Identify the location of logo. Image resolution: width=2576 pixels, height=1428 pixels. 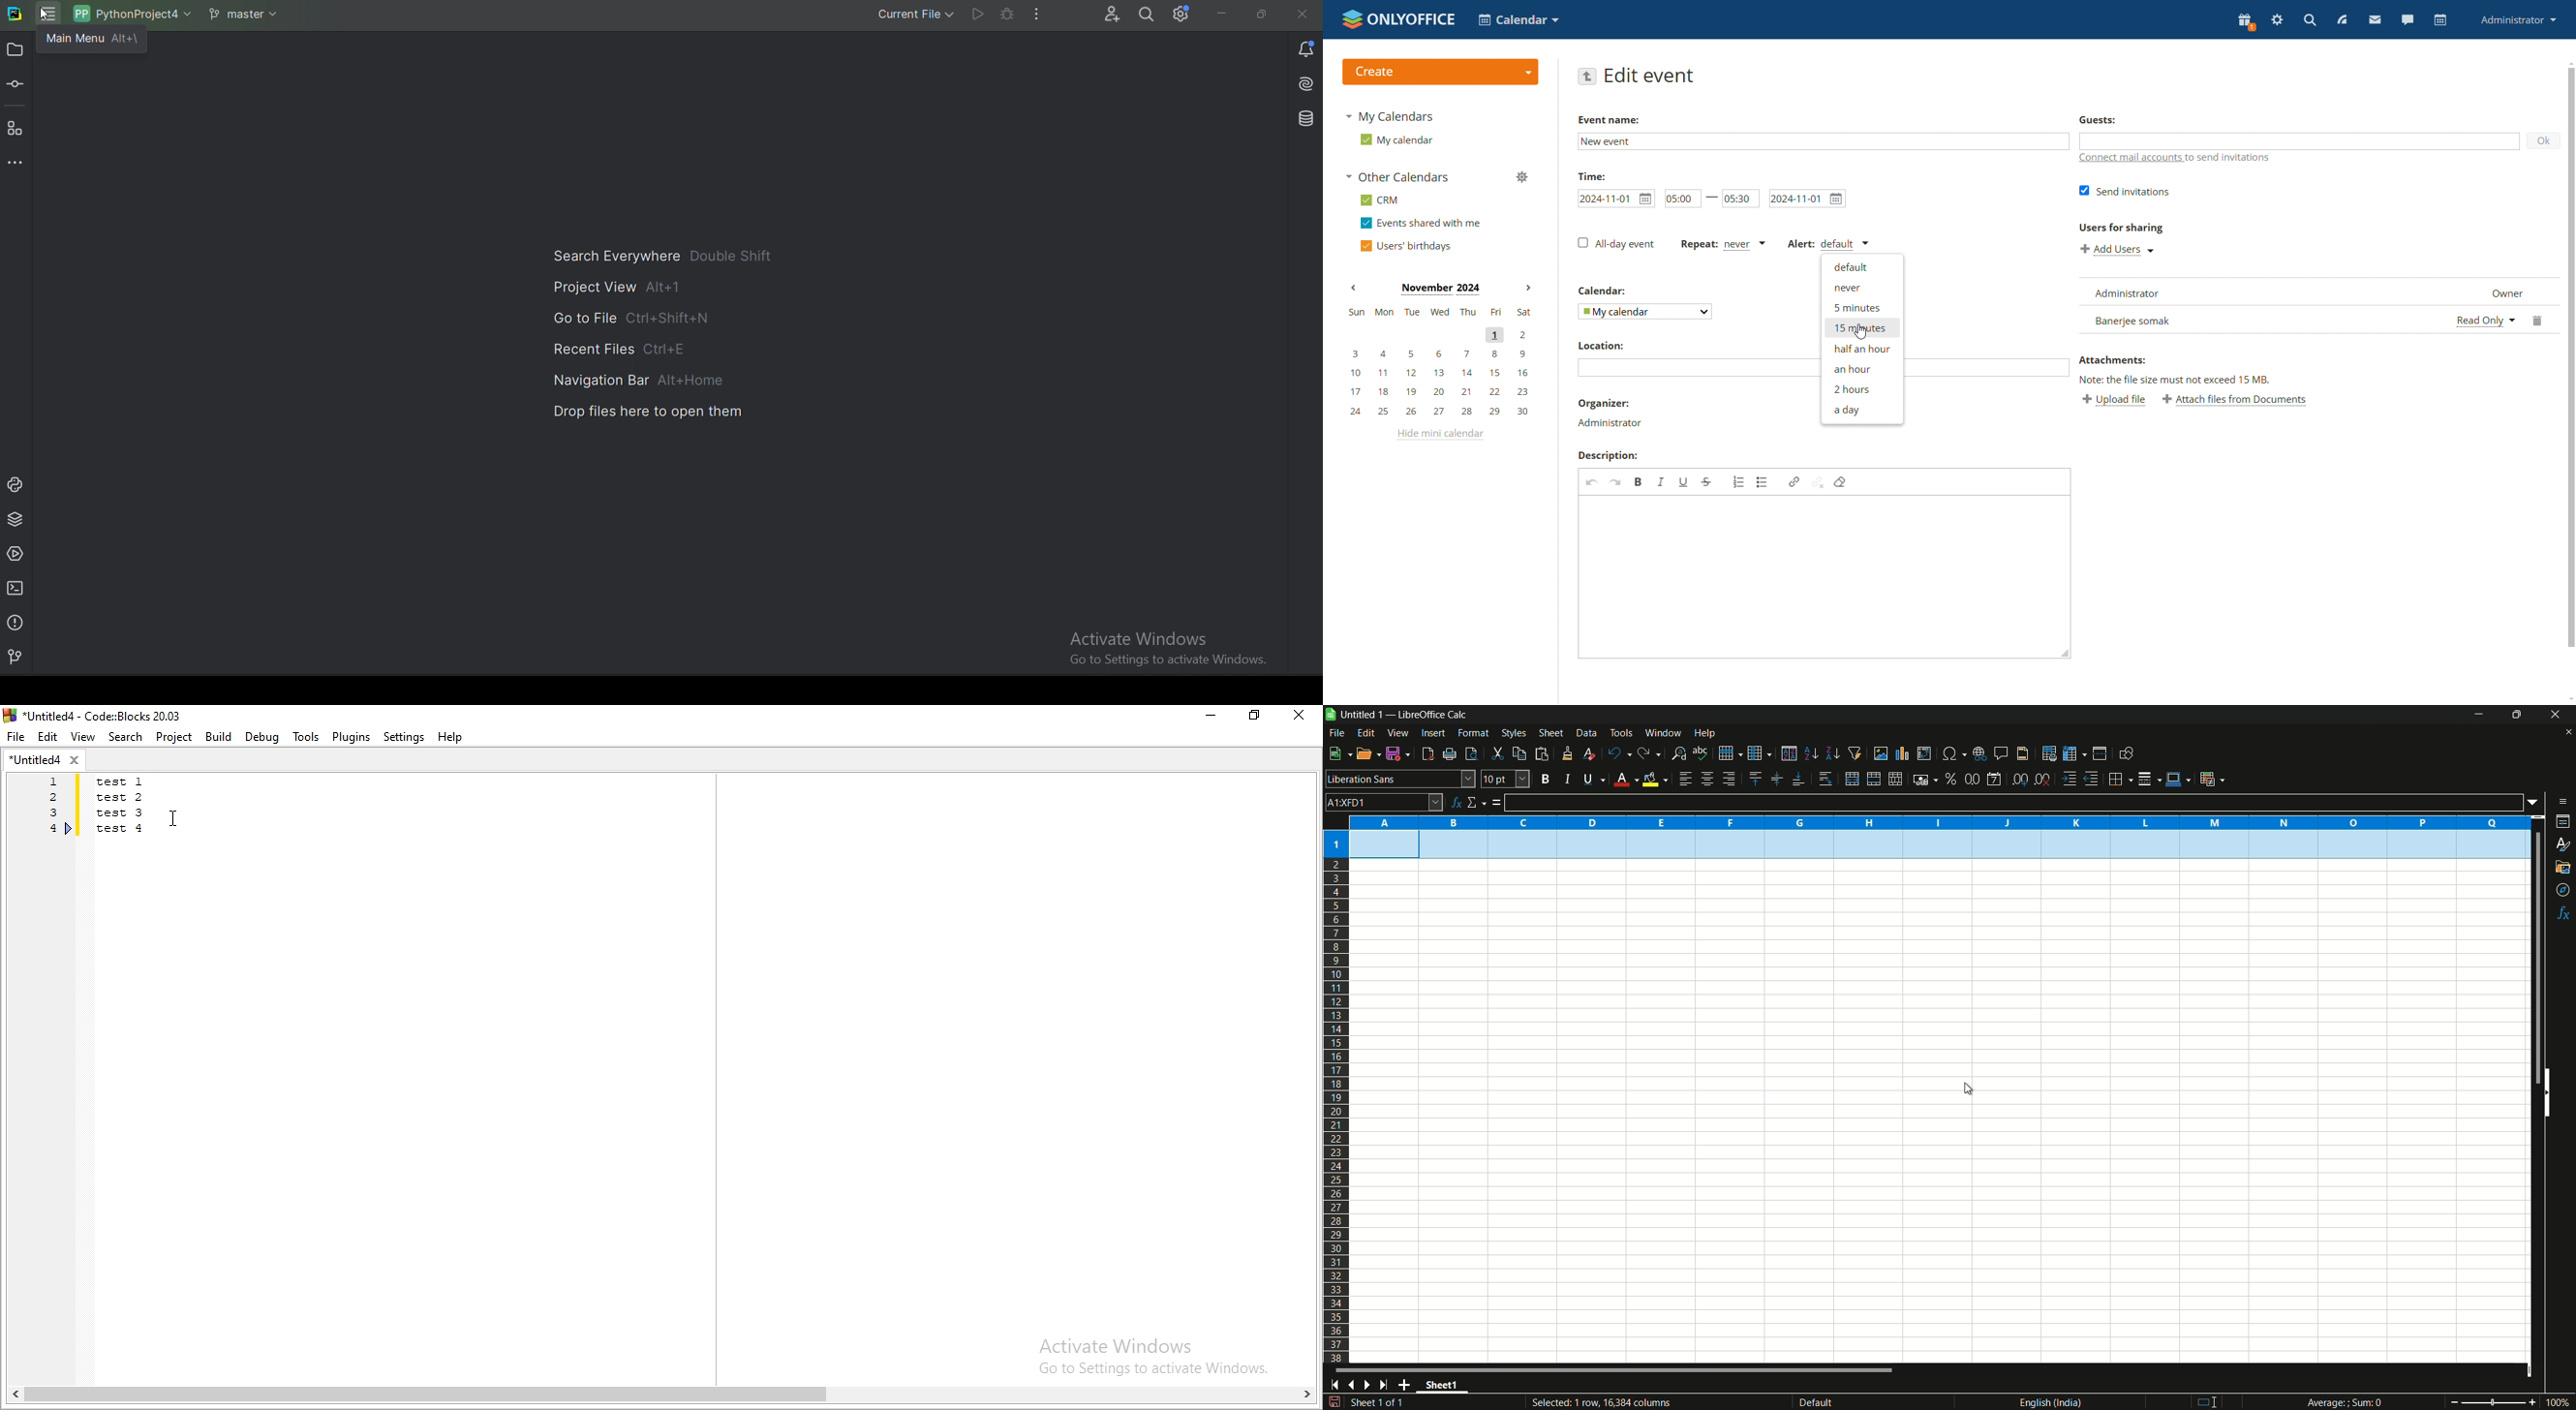
(1399, 20).